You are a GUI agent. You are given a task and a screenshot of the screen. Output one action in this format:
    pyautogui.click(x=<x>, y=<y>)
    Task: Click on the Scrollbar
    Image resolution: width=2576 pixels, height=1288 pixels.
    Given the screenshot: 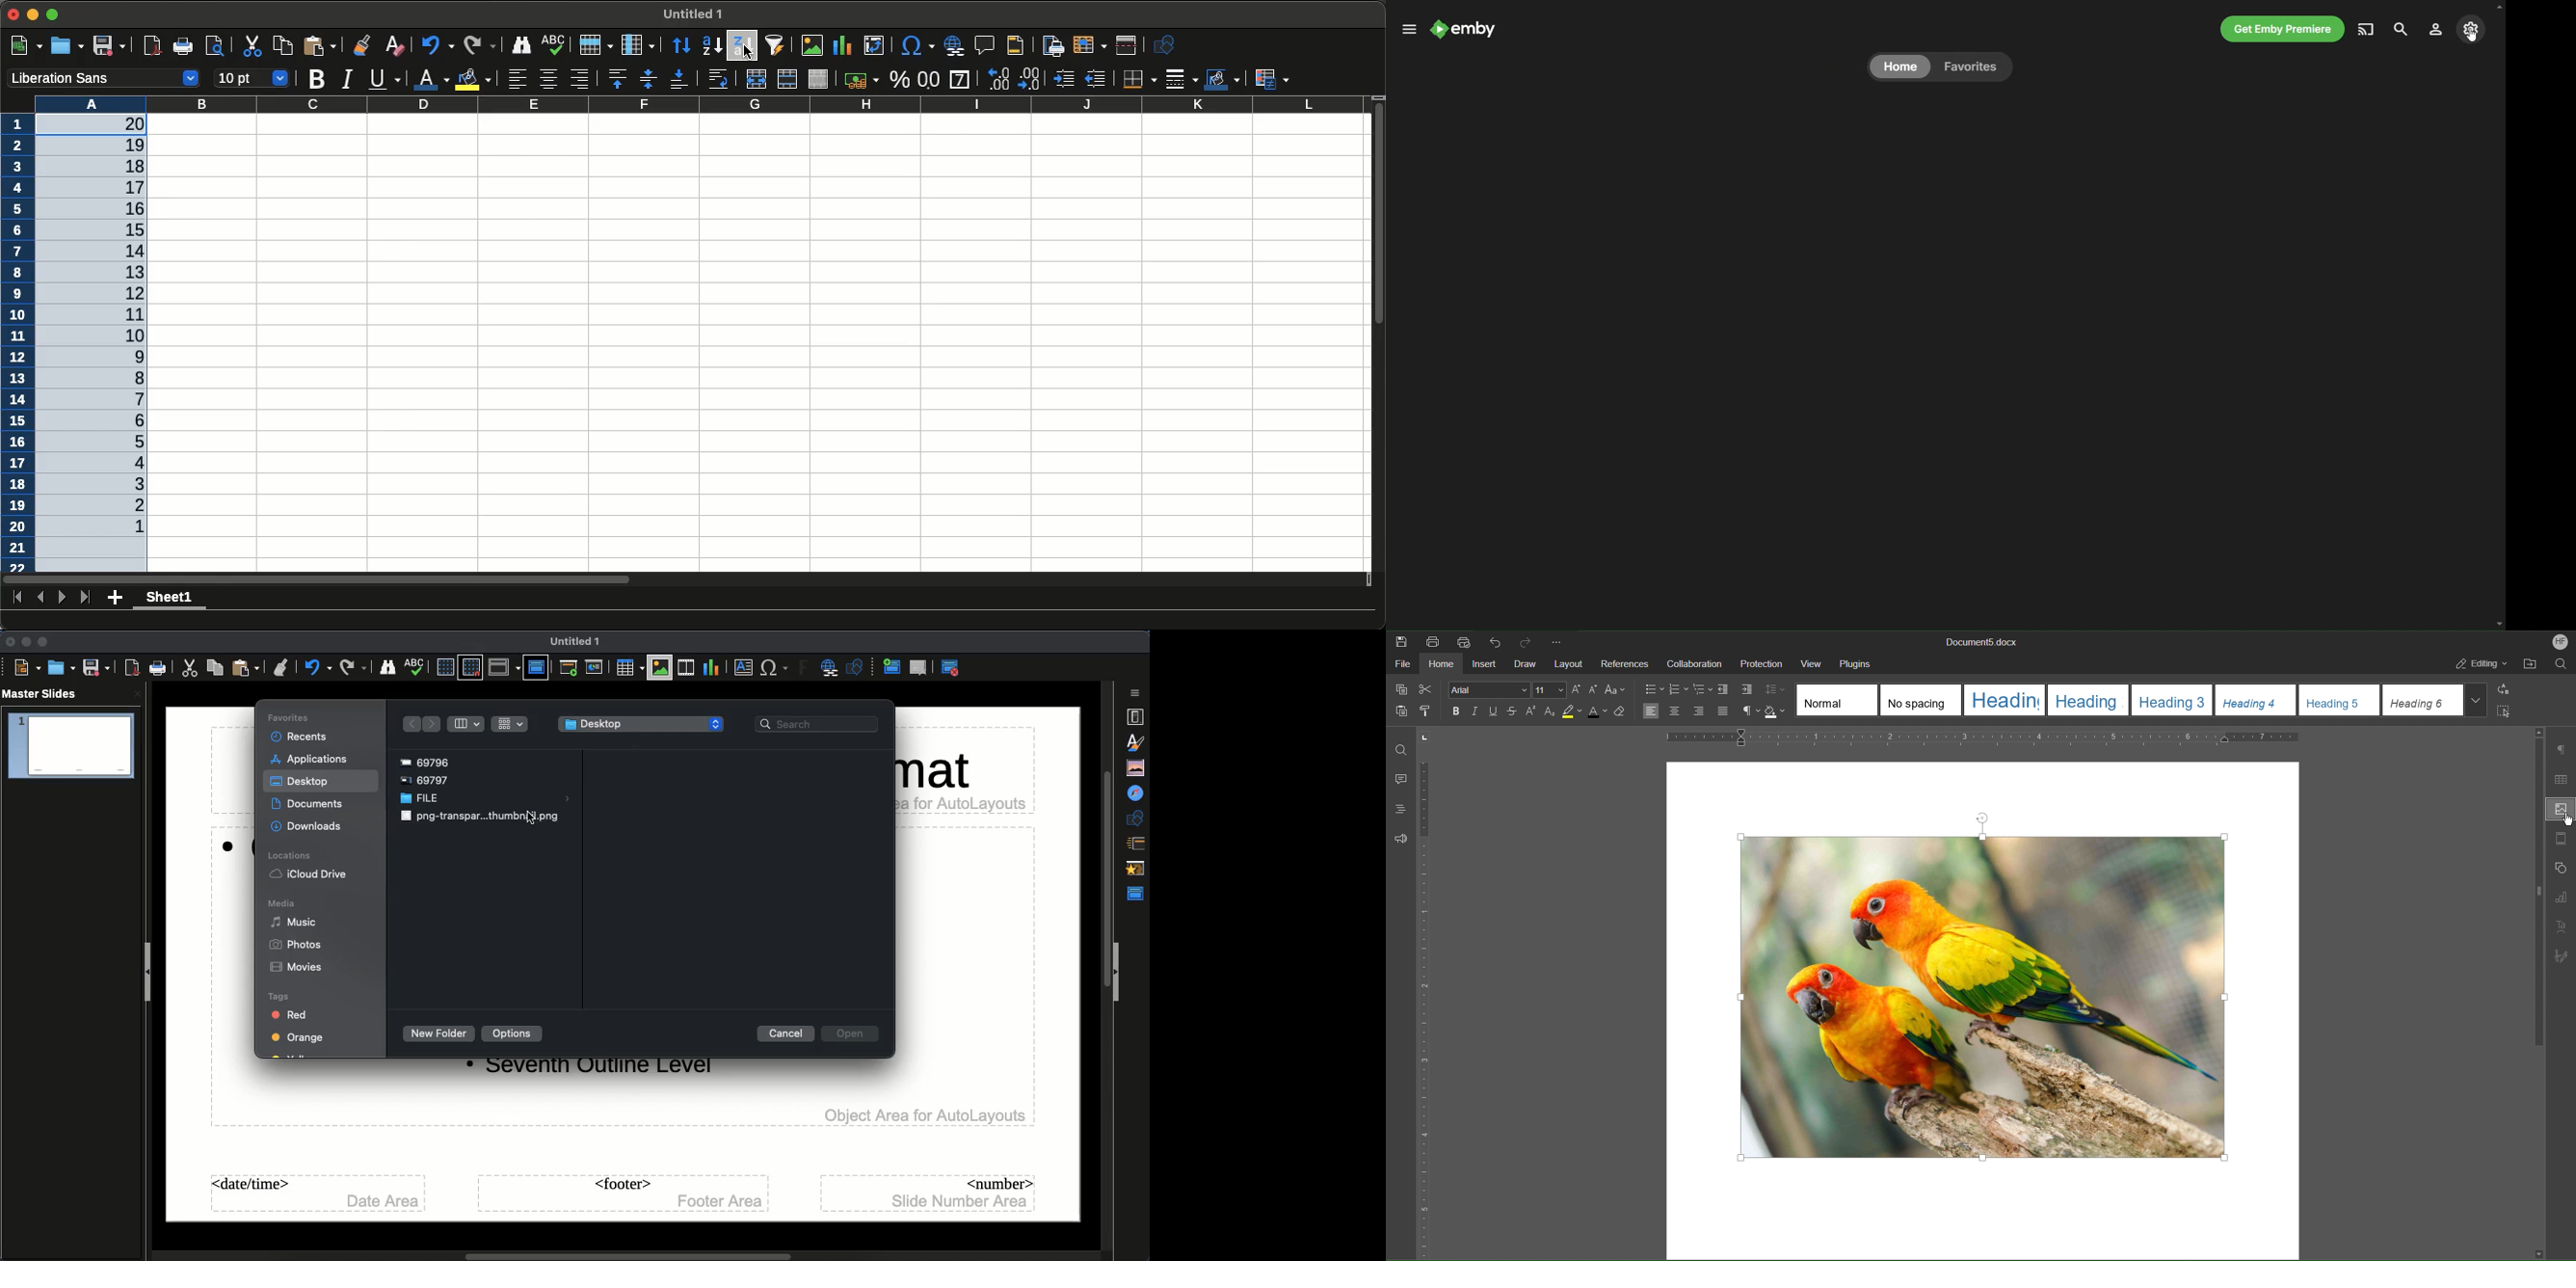 What is the action you would take?
    pyautogui.click(x=2535, y=893)
    